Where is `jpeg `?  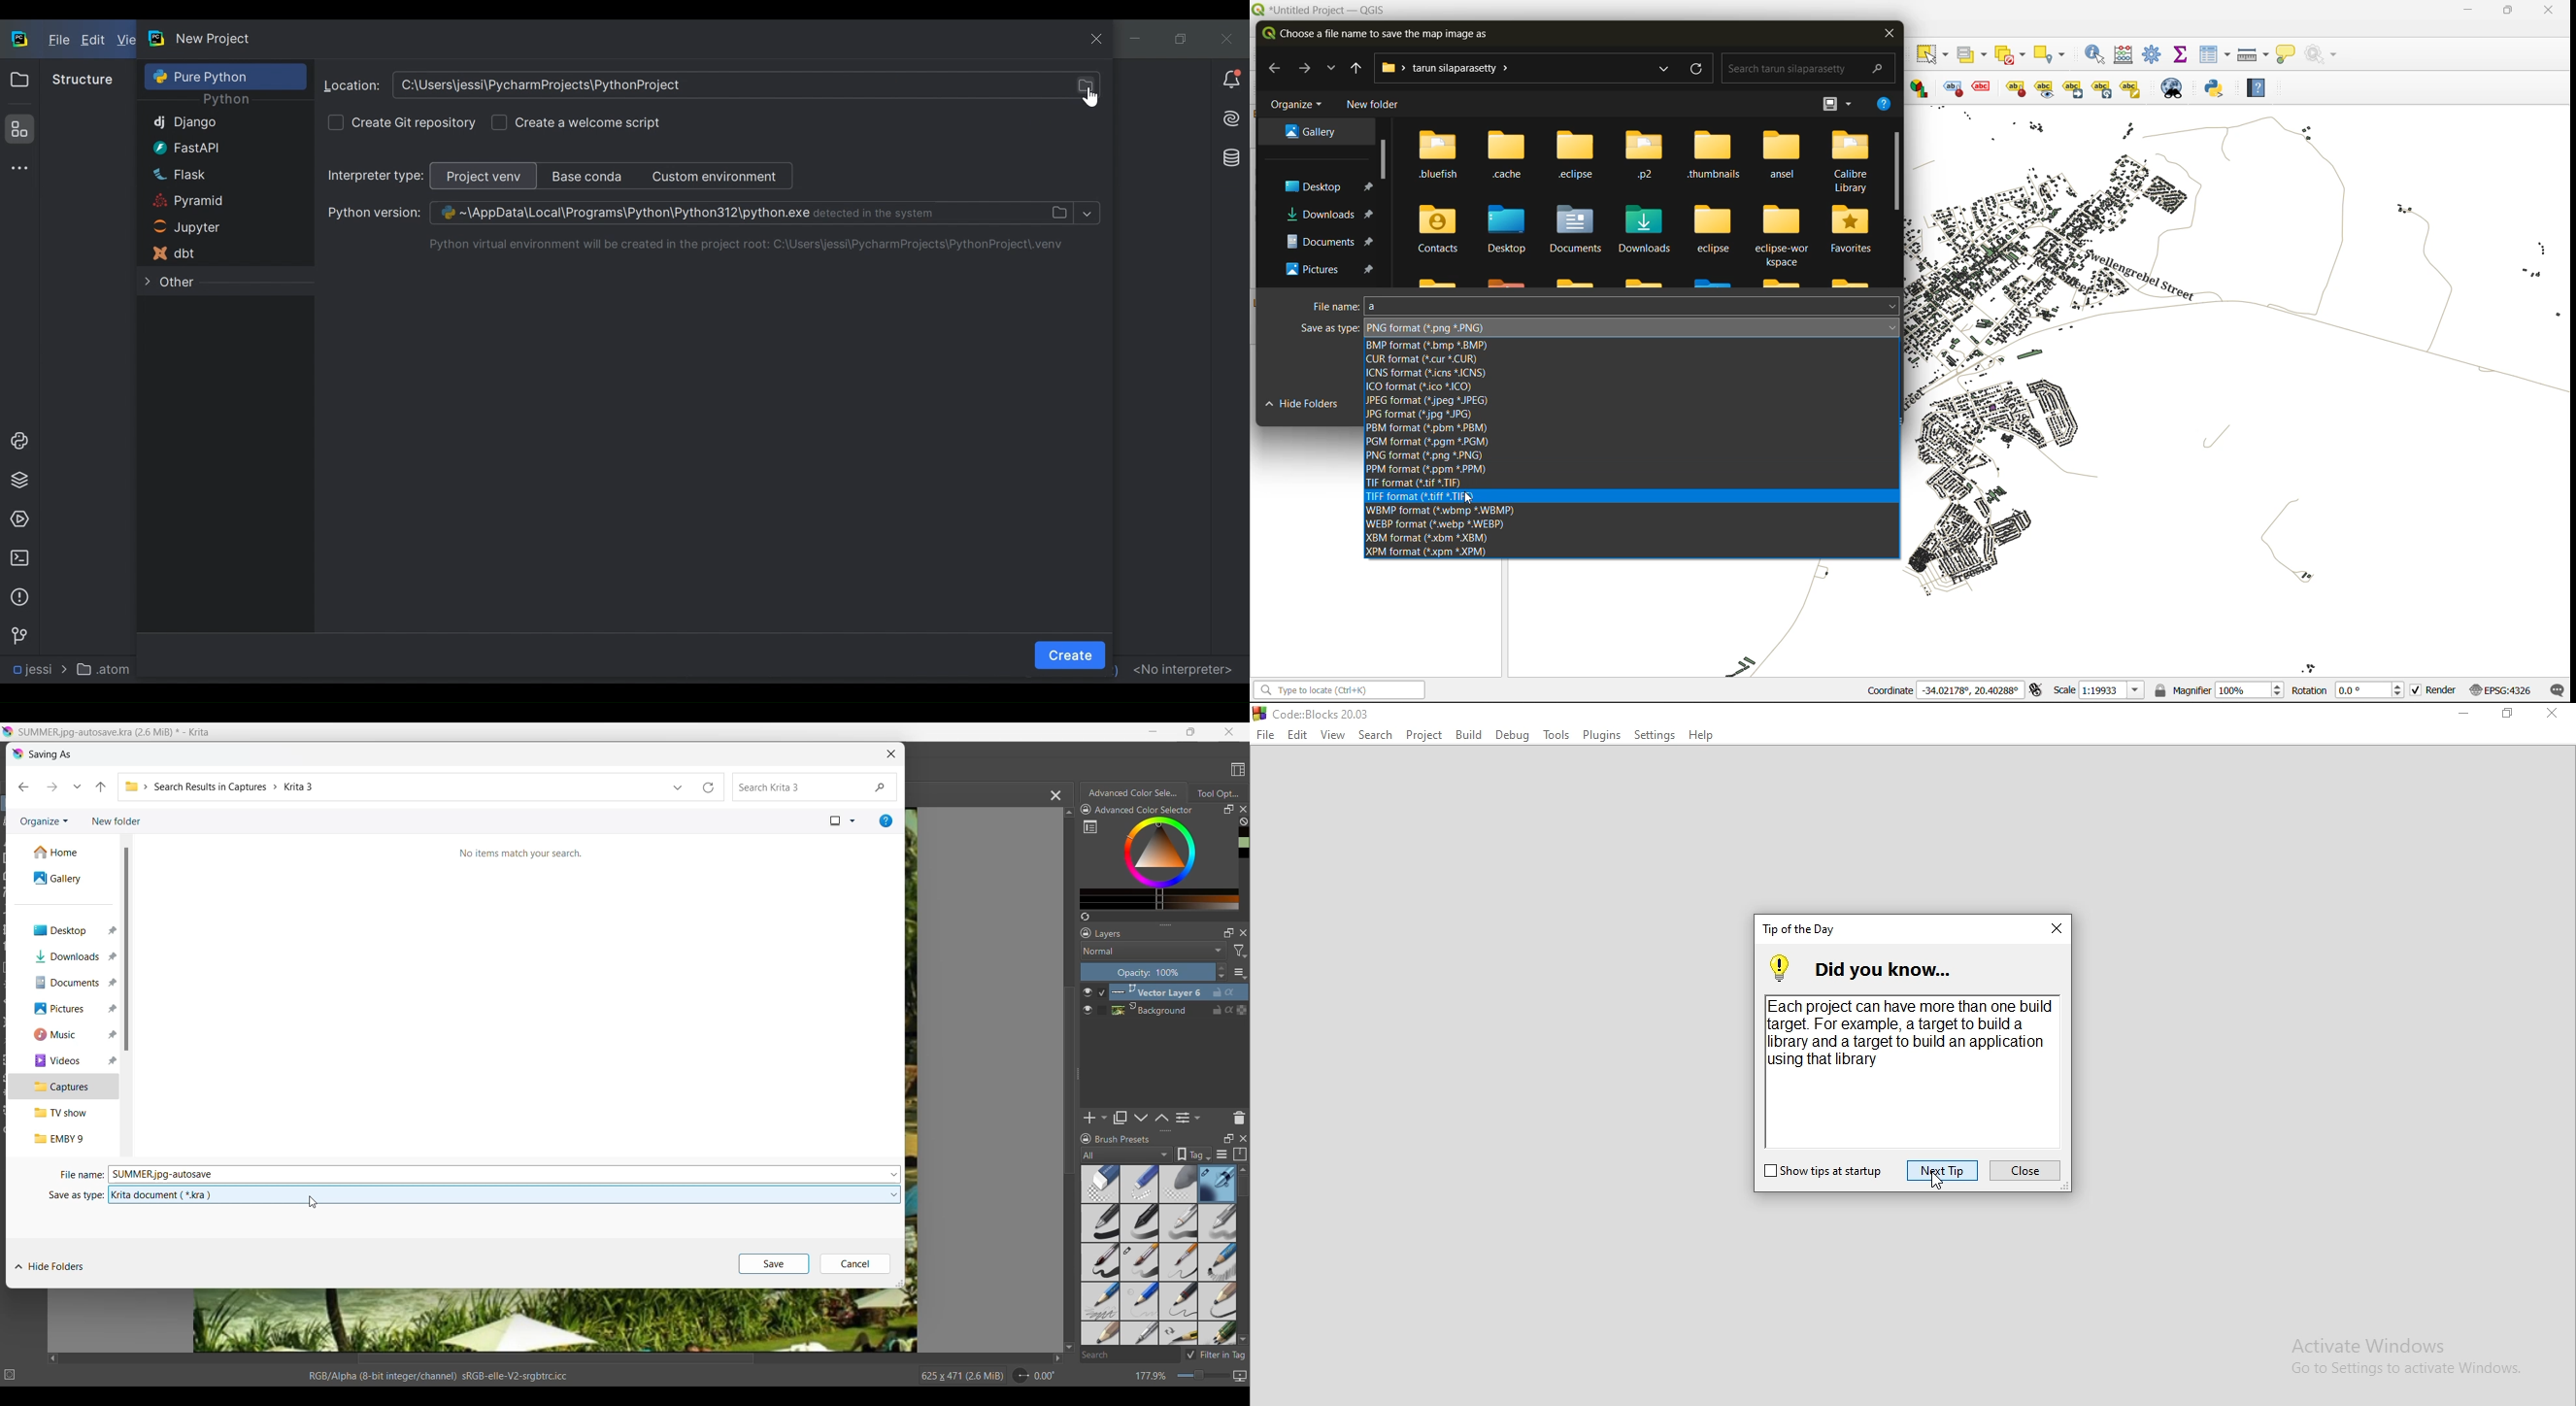
jpeg  is located at coordinates (1432, 402).